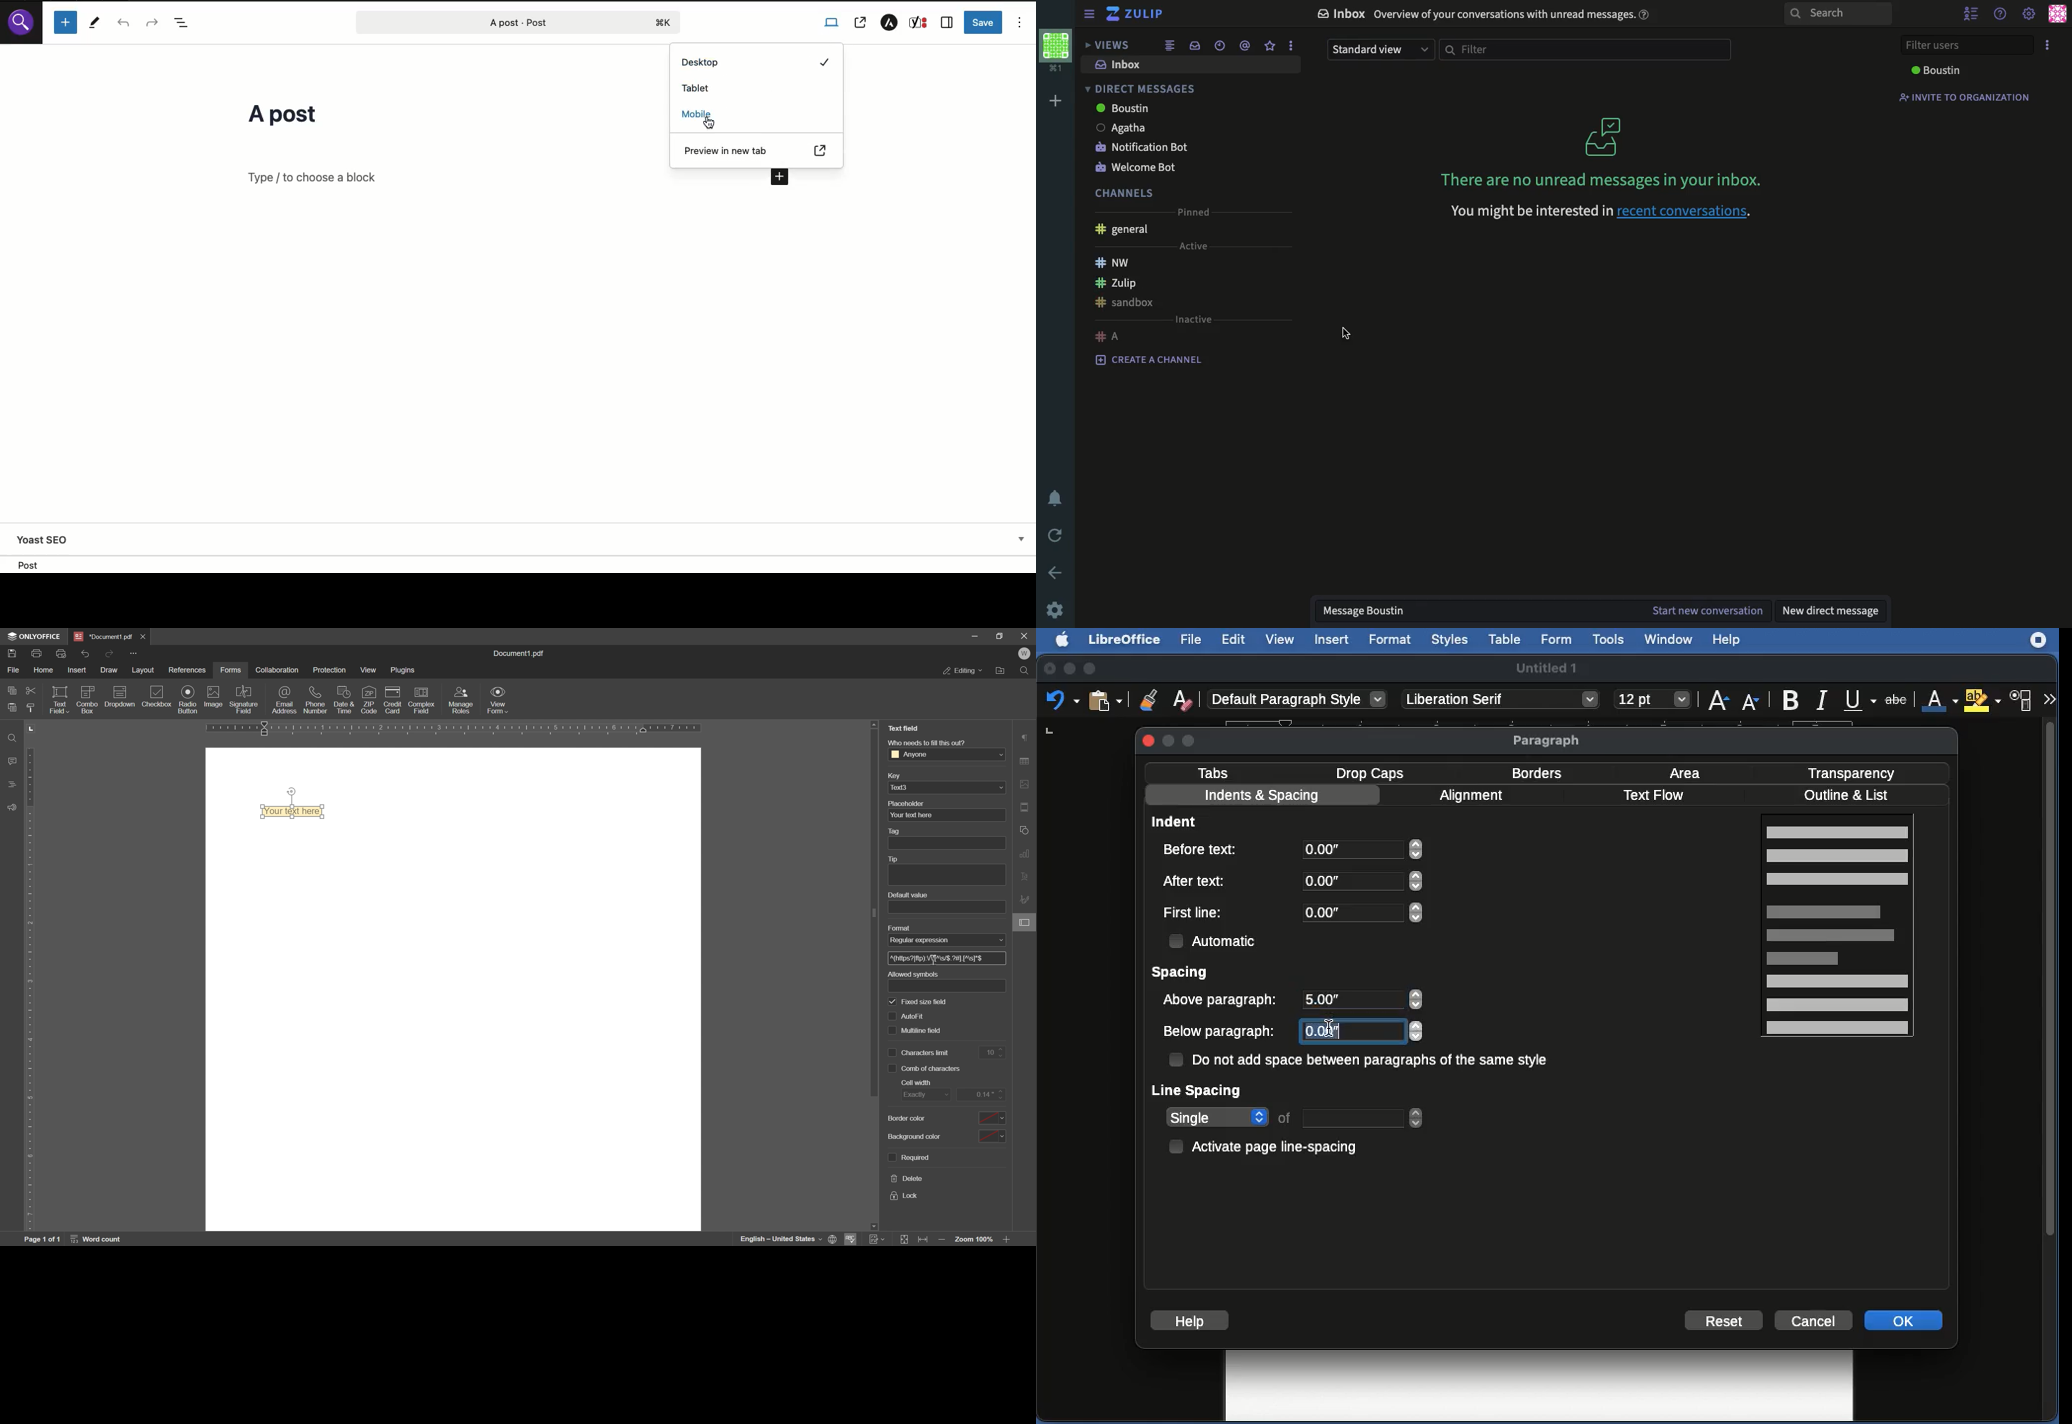 The image size is (2072, 1428). What do you see at coordinates (184, 23) in the screenshot?
I see `Doc overview` at bounding box center [184, 23].